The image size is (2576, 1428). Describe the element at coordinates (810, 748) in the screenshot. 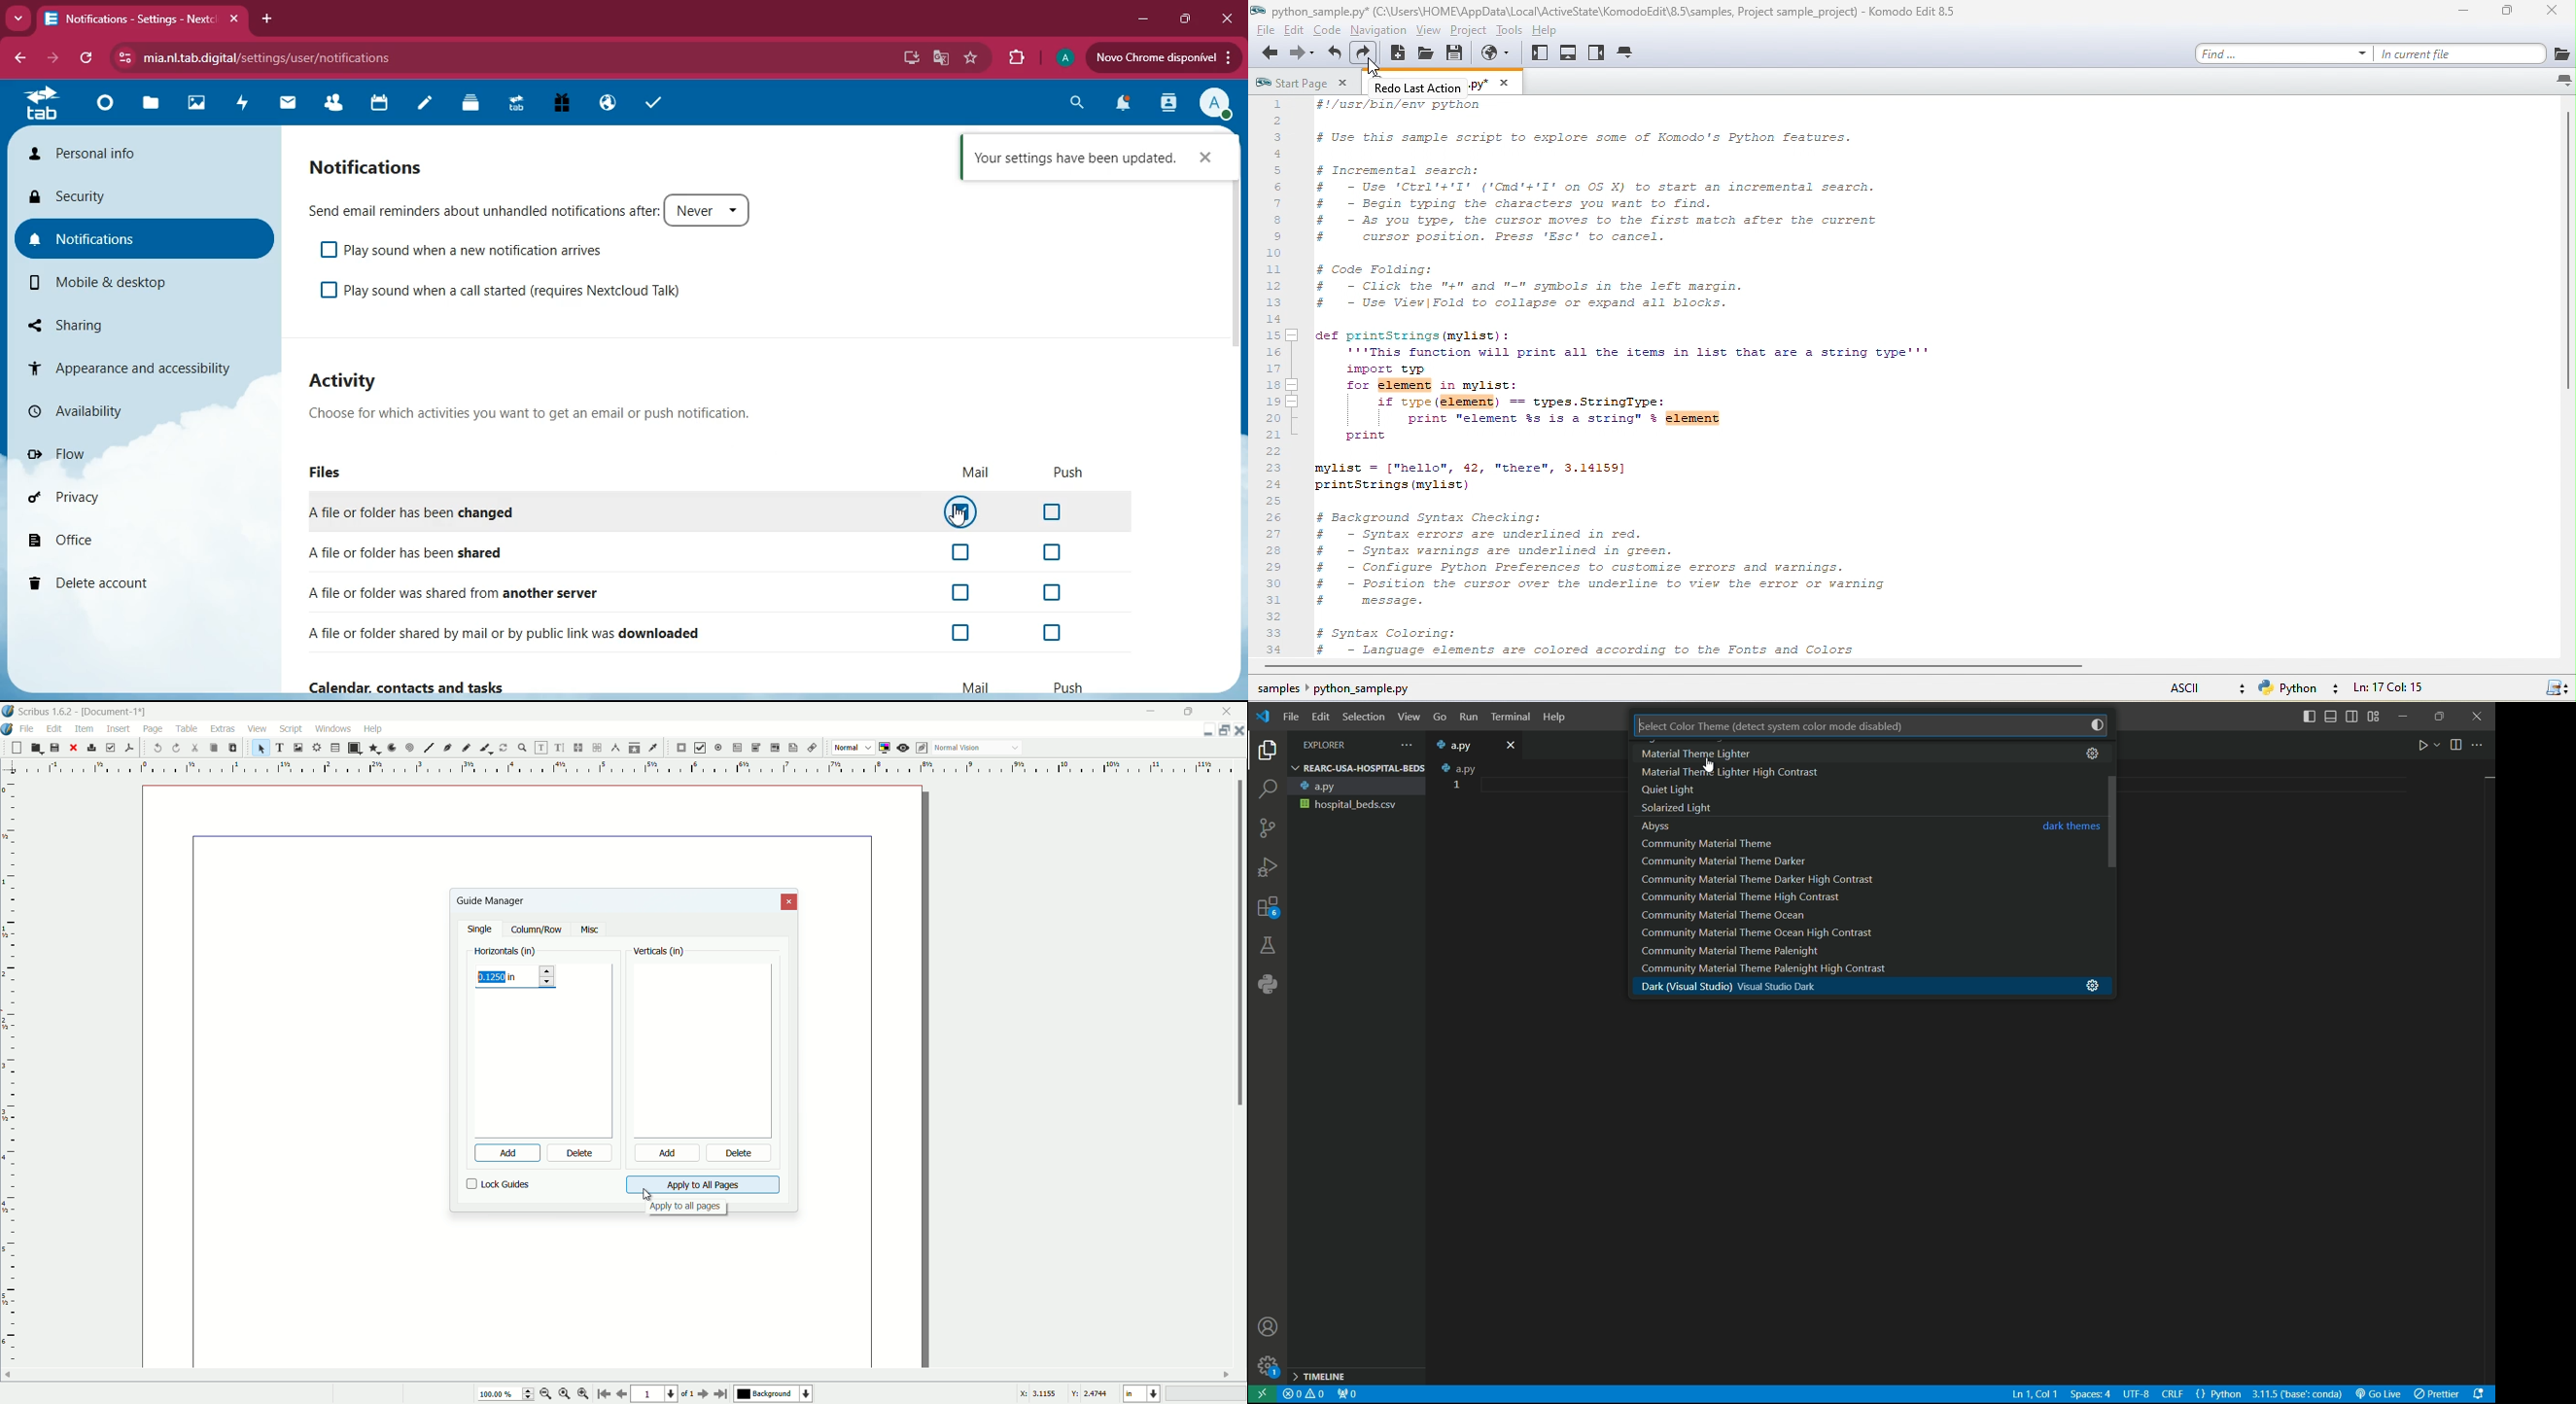

I see `link annotation` at that location.